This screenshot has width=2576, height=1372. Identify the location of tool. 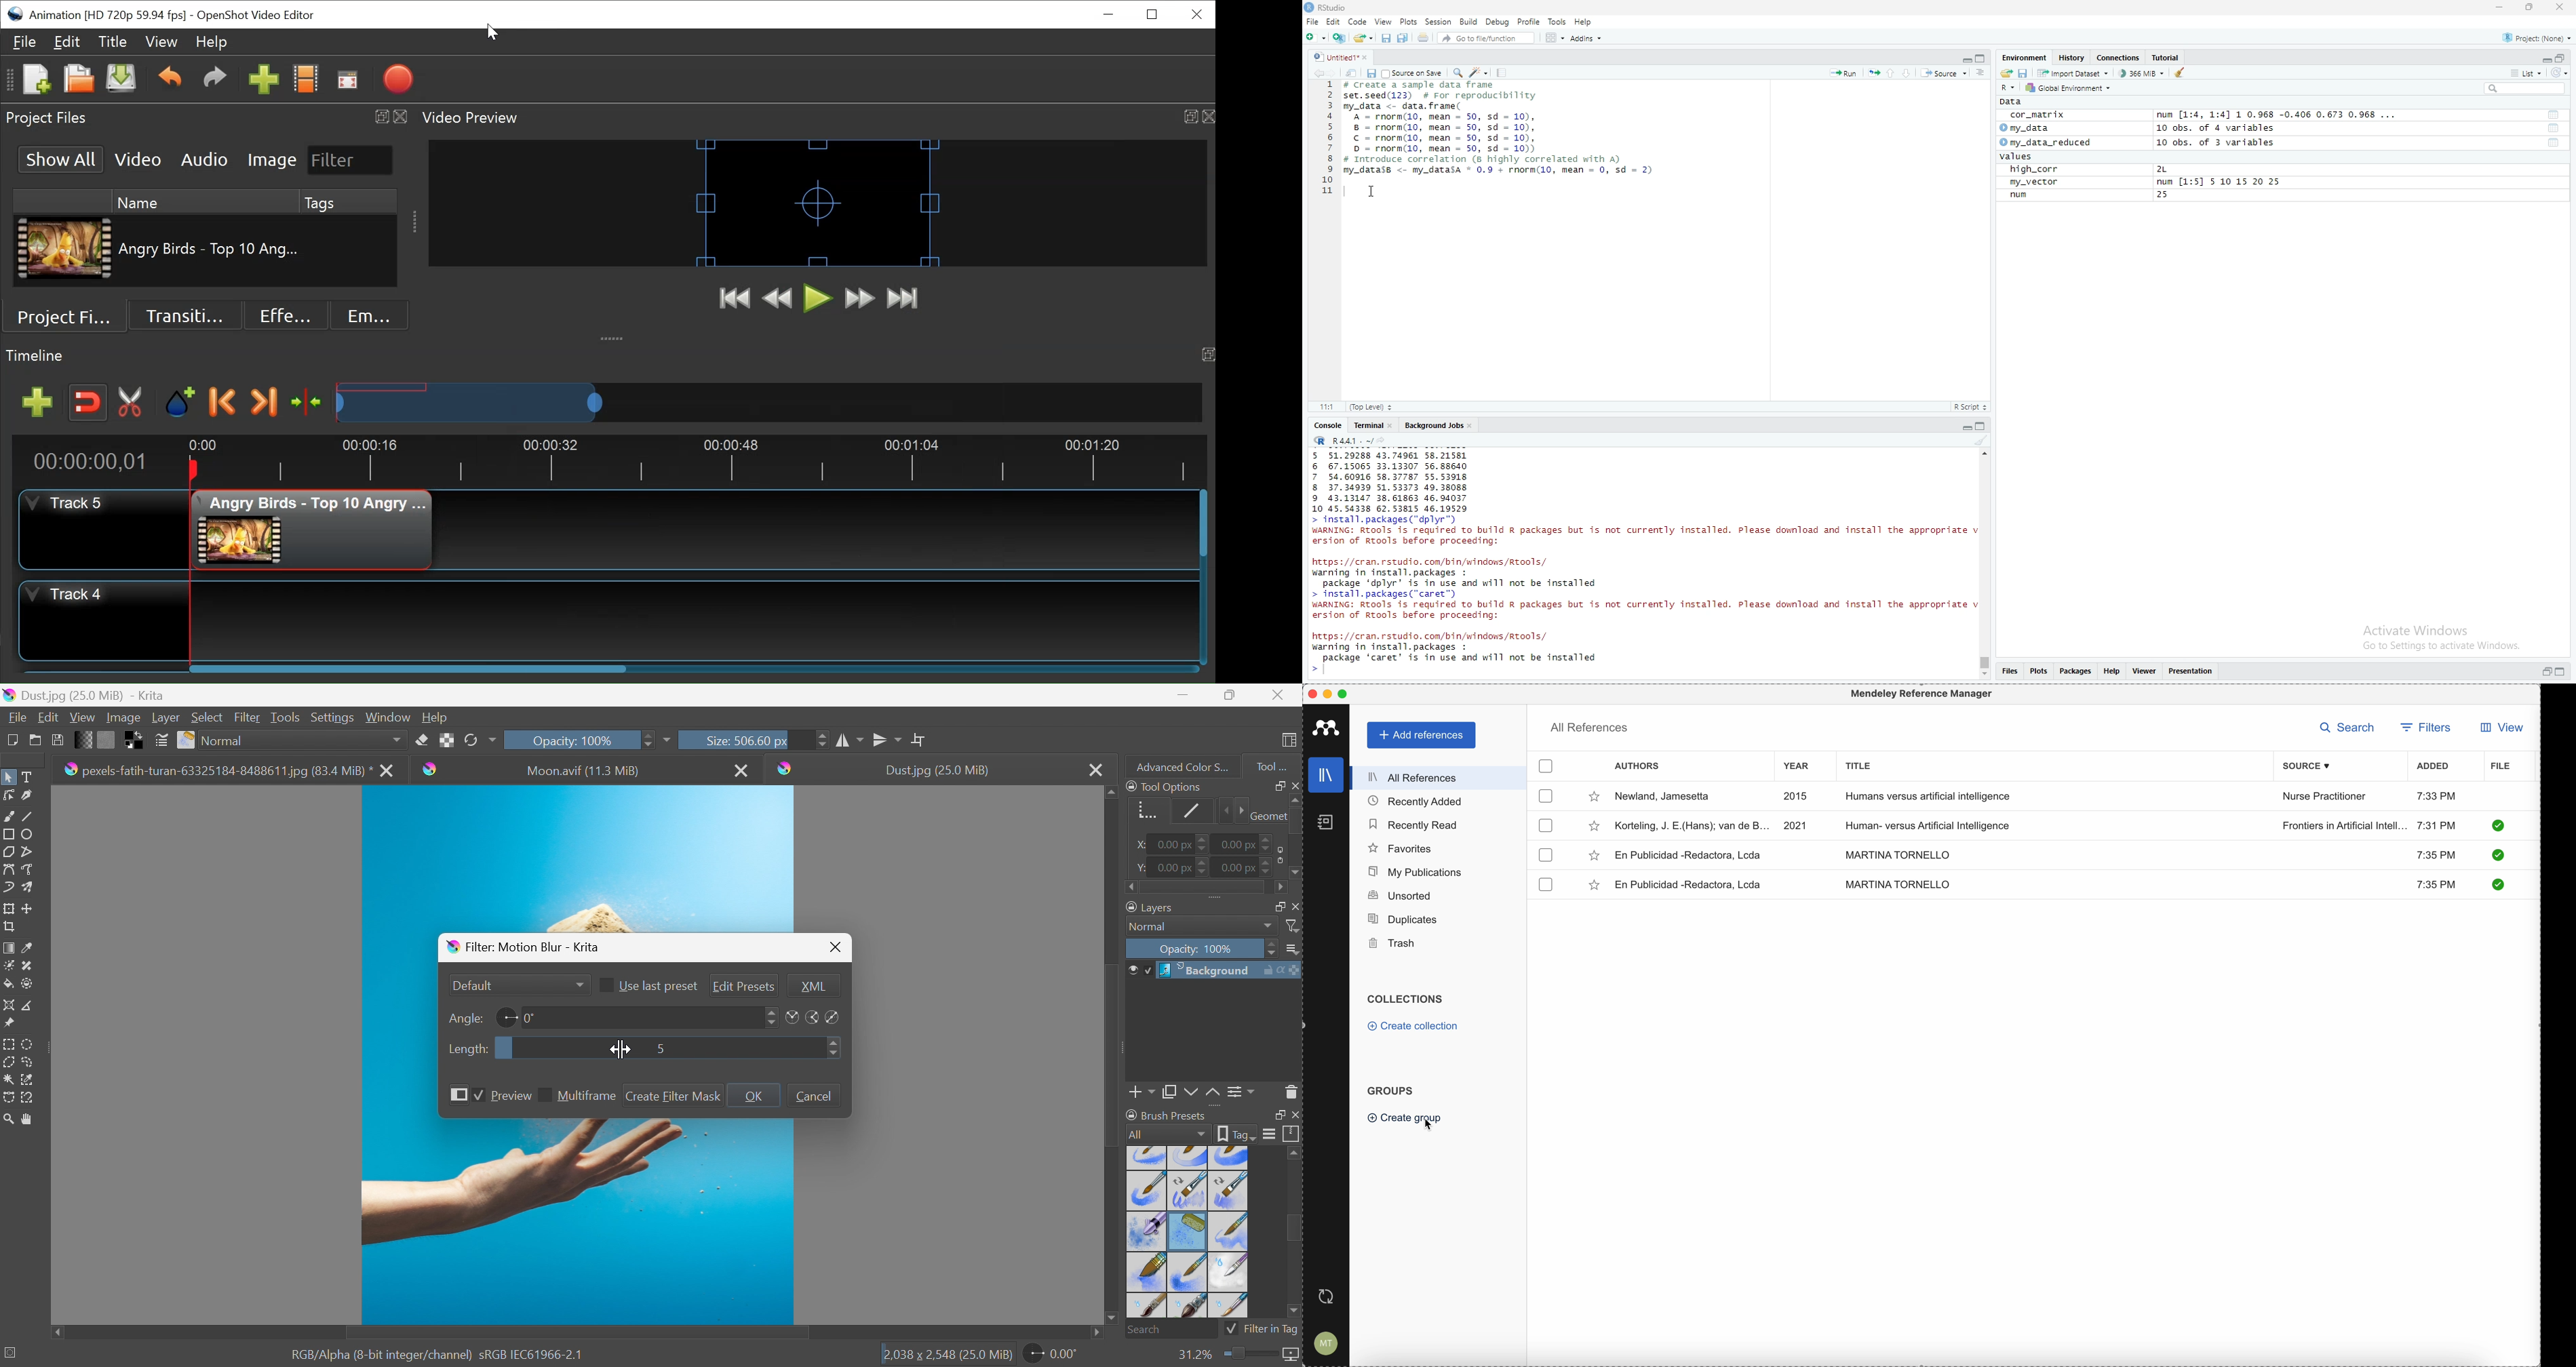
(2555, 128).